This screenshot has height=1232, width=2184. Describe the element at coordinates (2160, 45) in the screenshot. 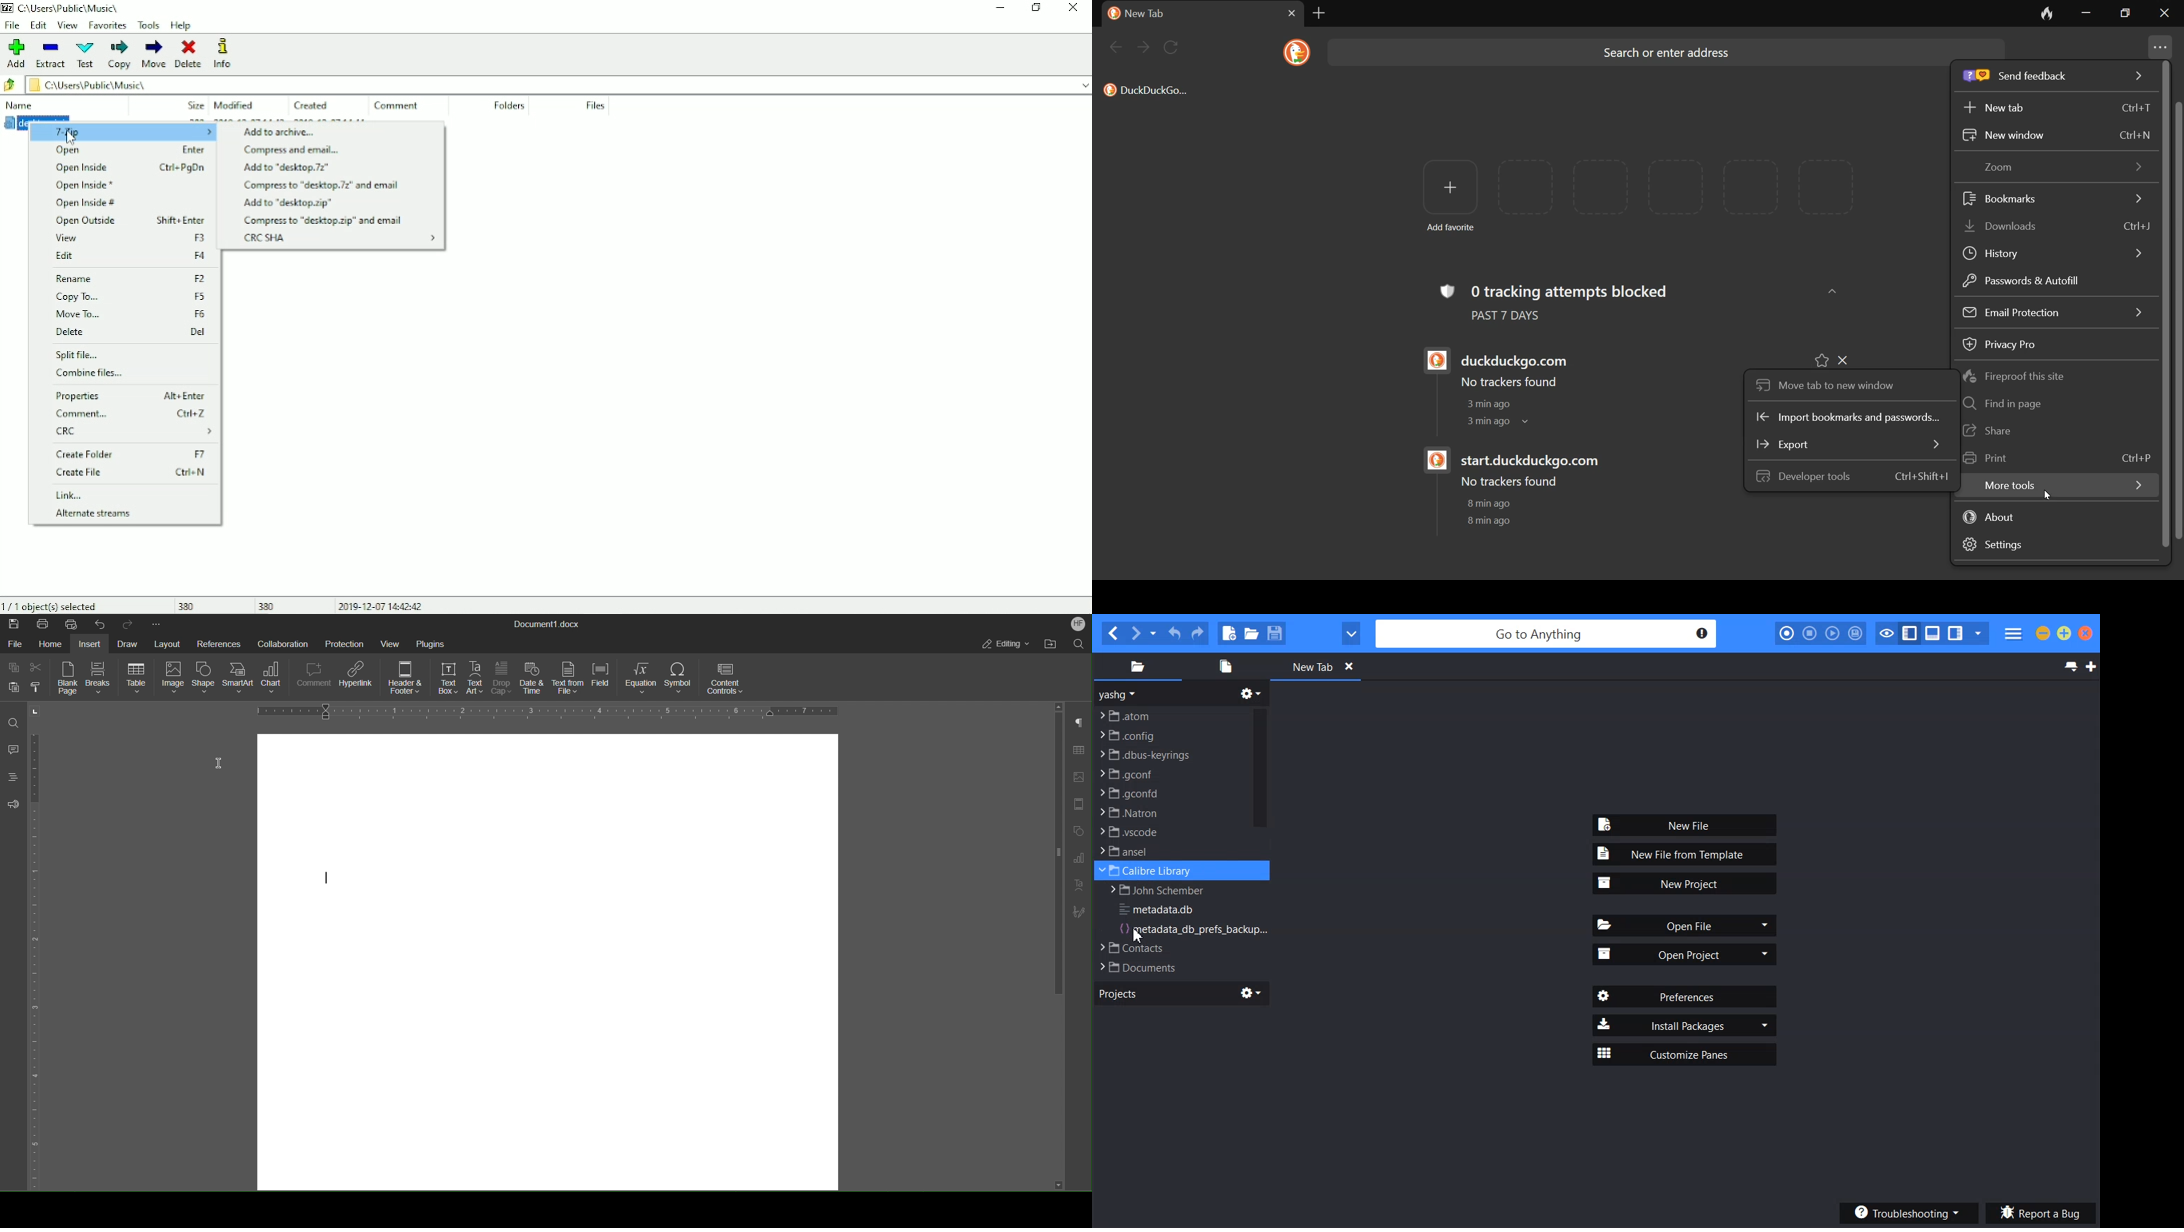

I see `menu` at that location.